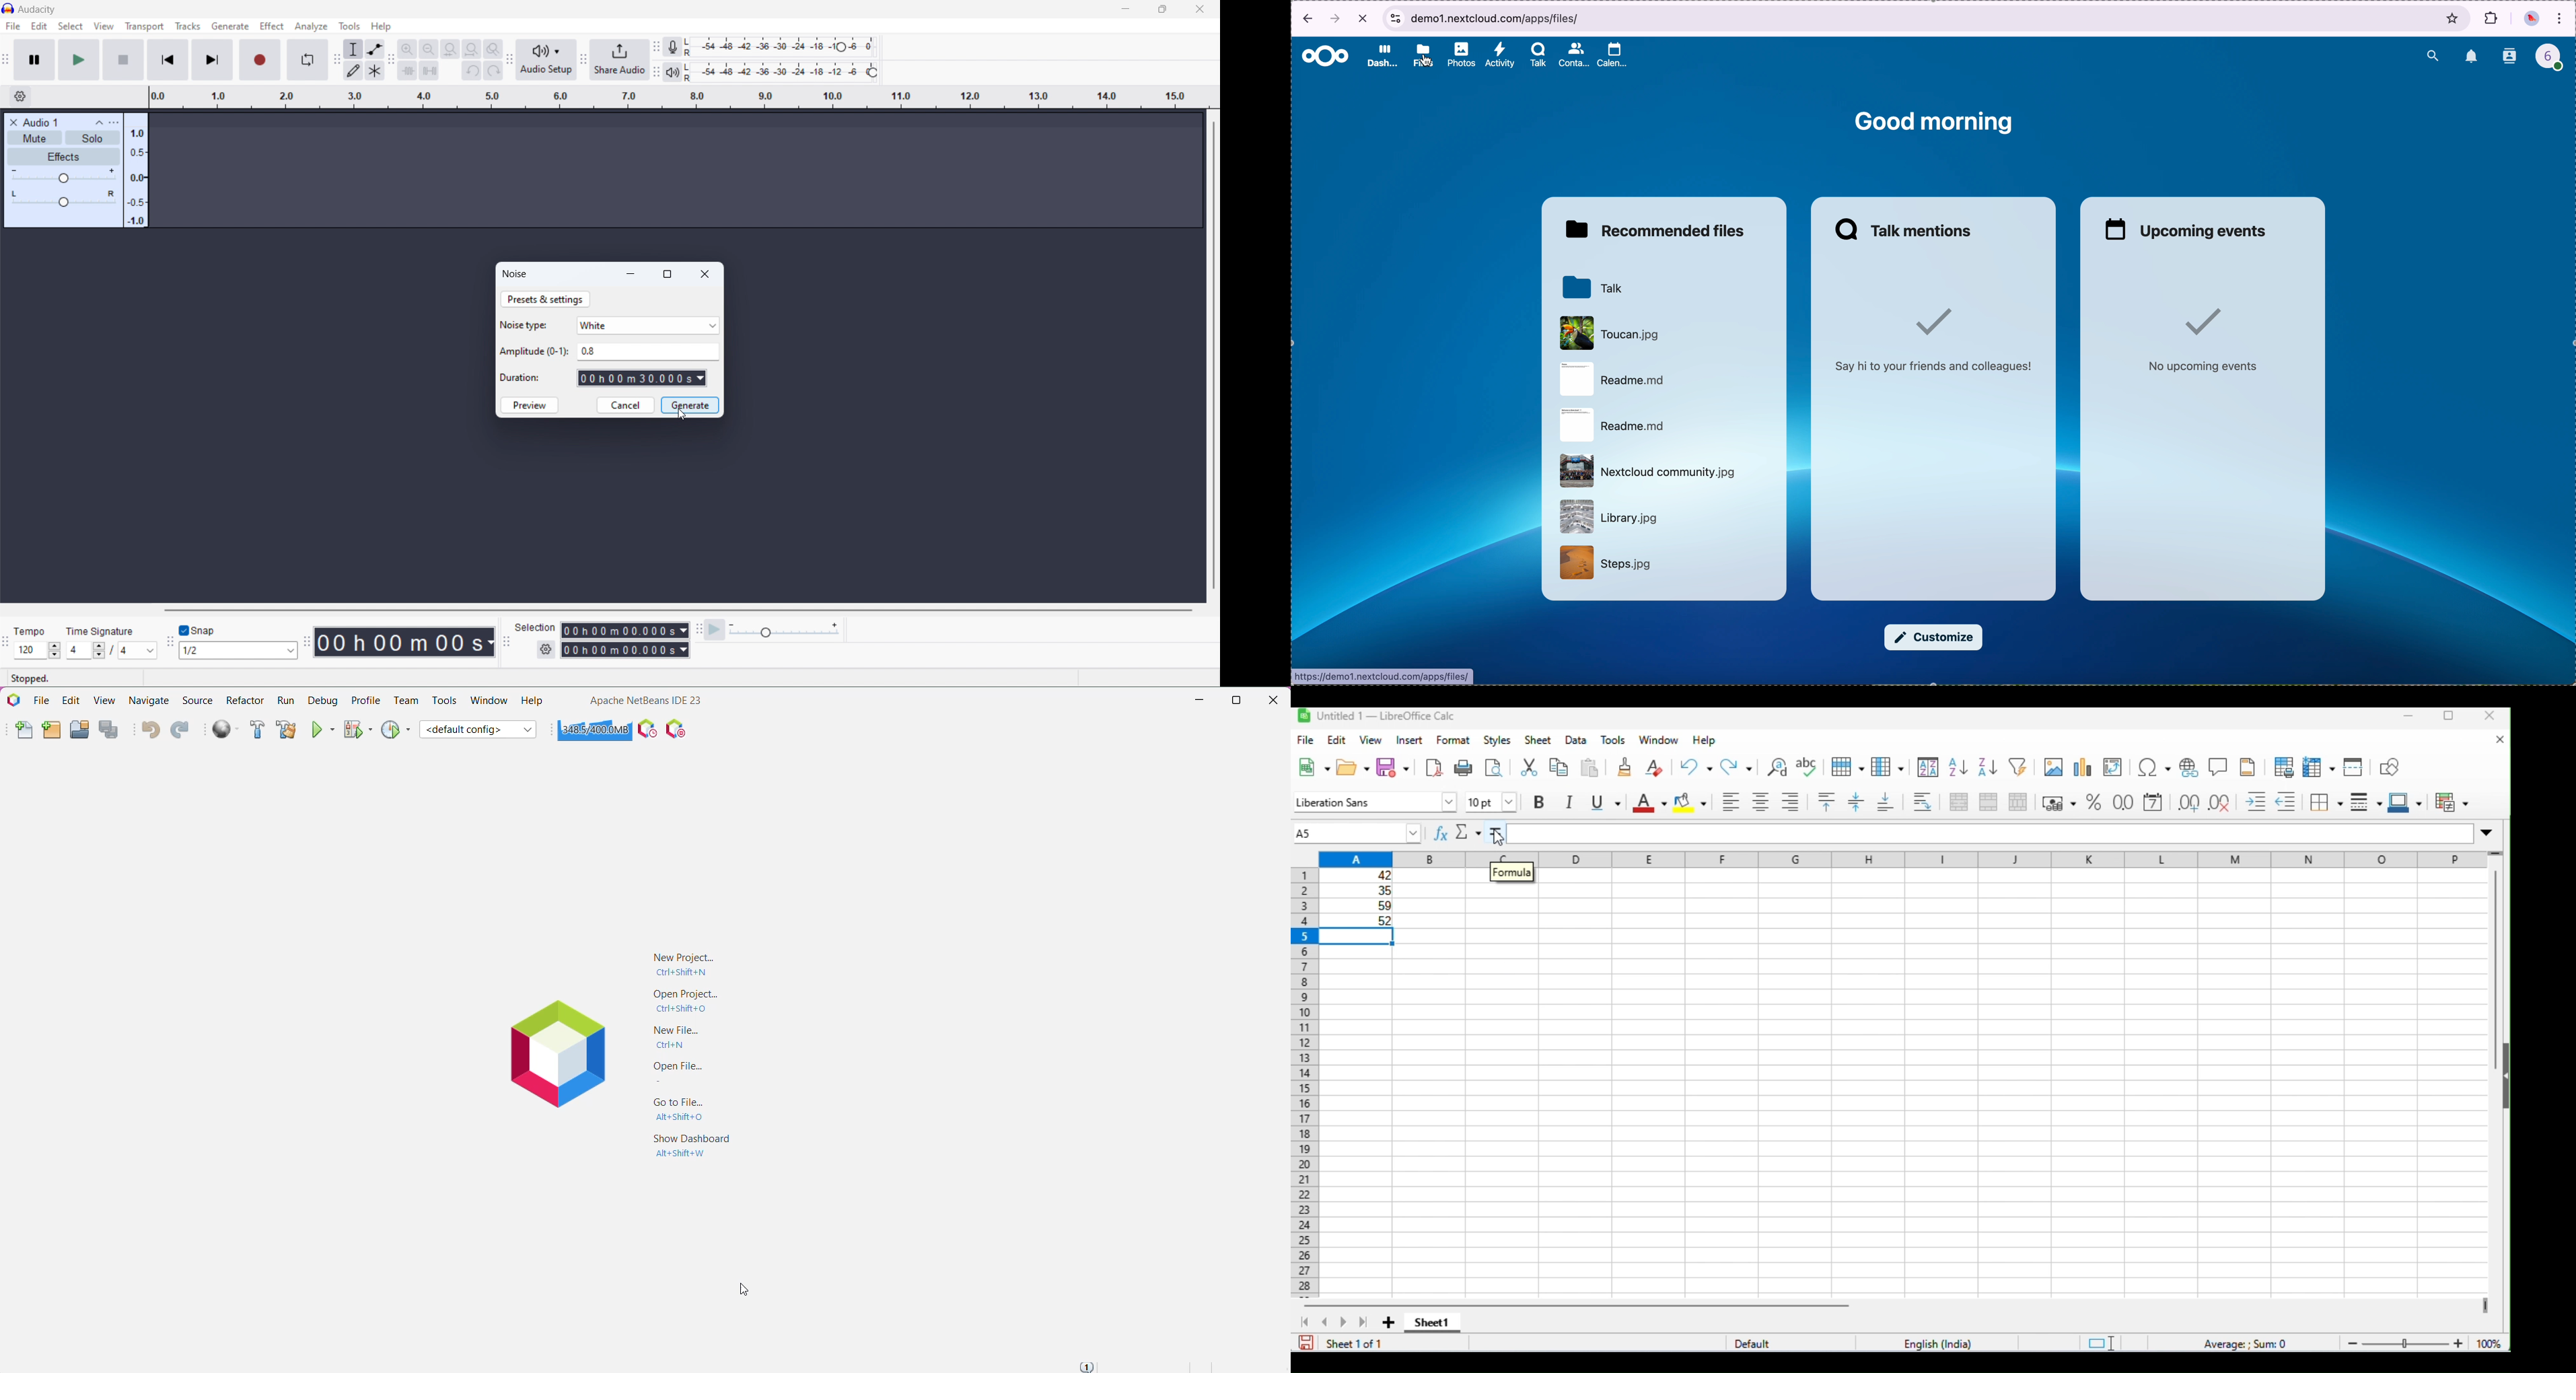 This screenshot has height=1400, width=2576. Describe the element at coordinates (111, 650) in the screenshot. I see `set time signature` at that location.